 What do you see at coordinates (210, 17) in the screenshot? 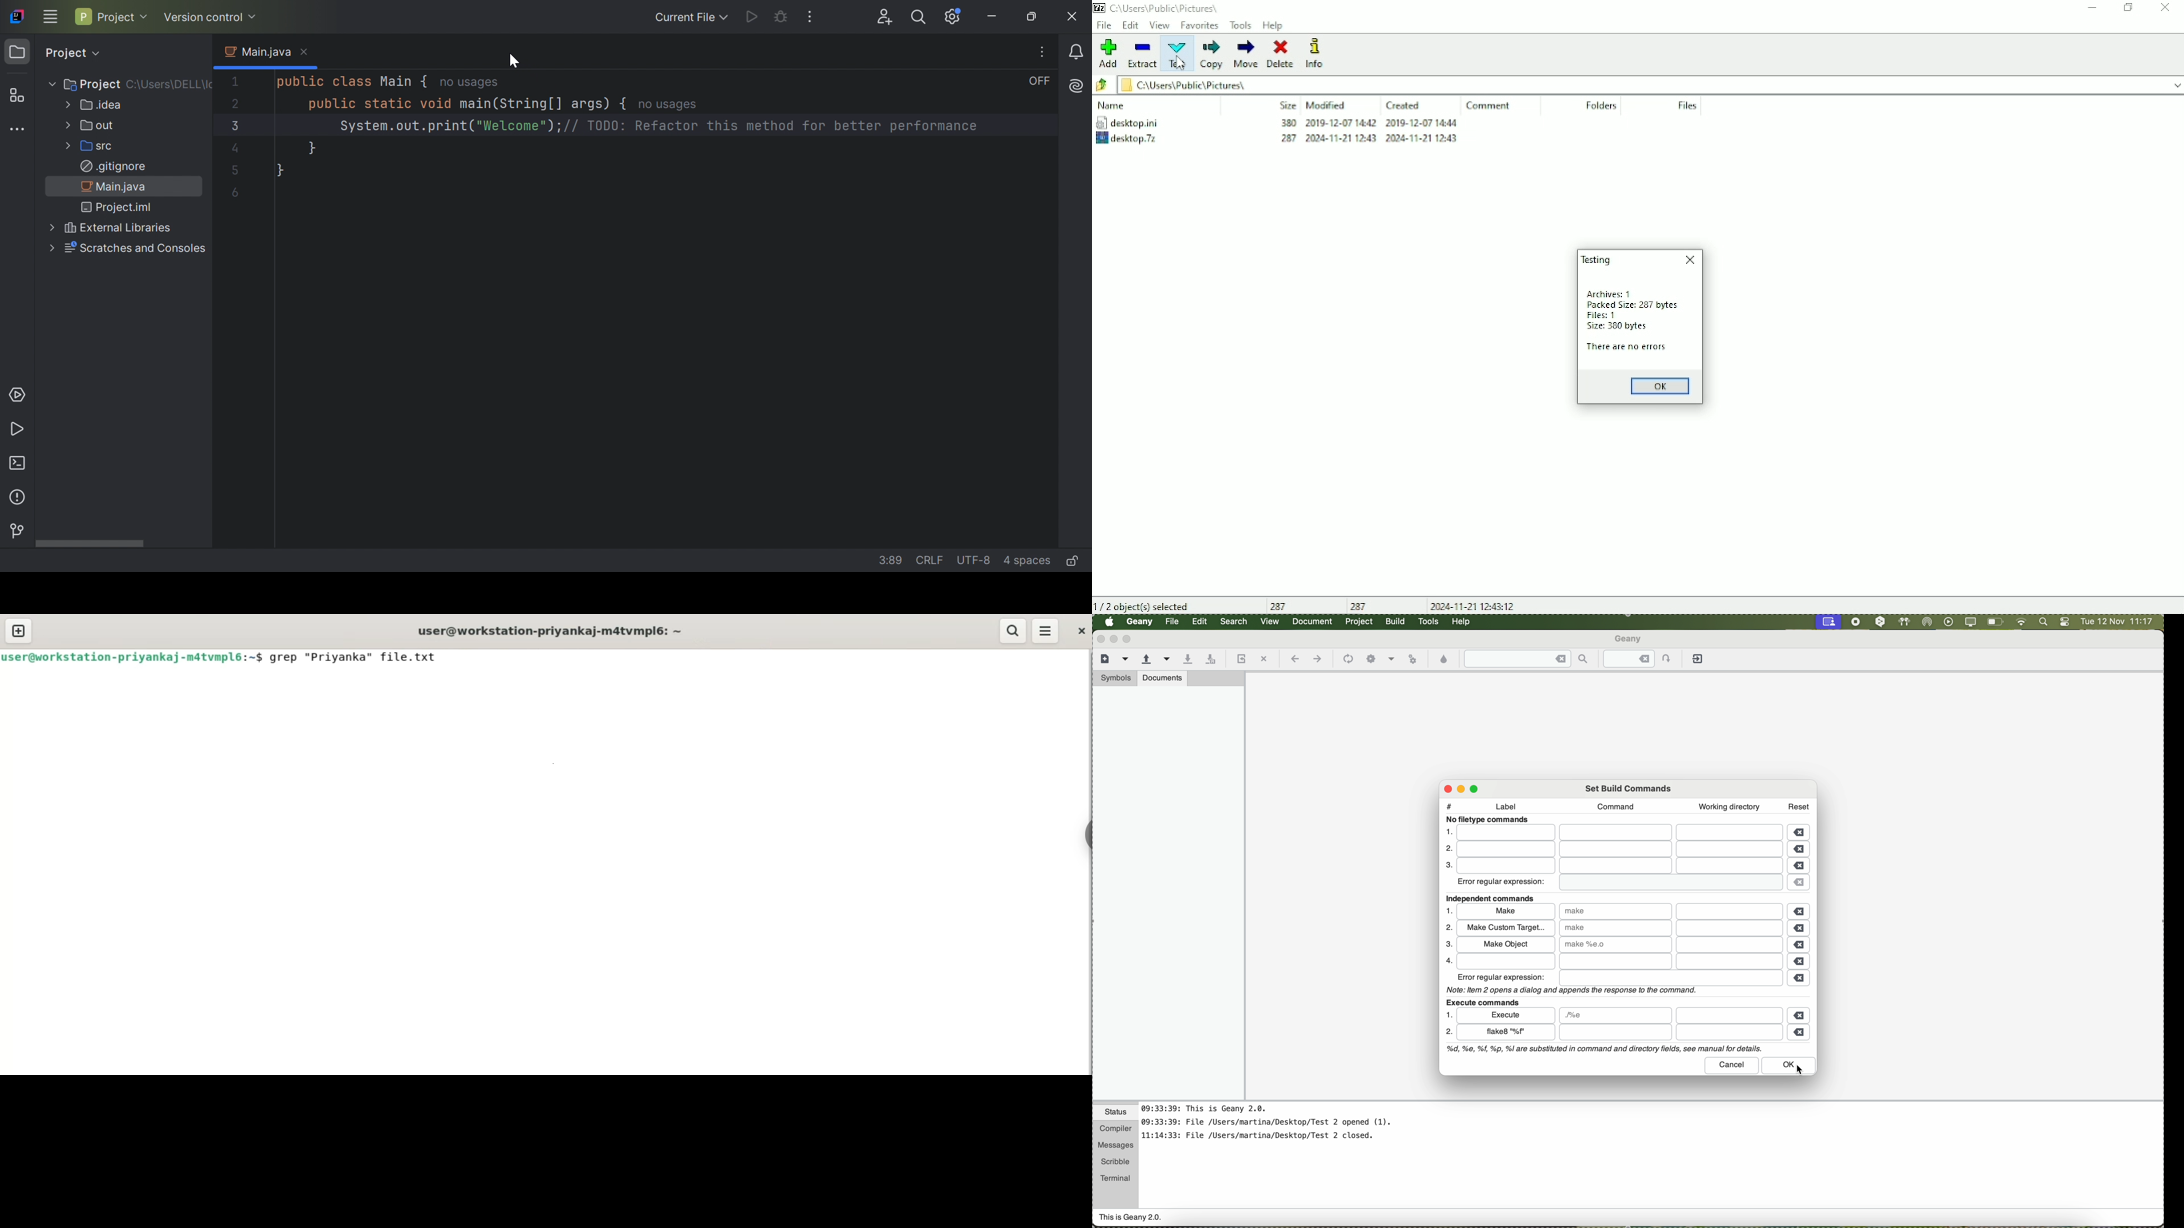
I see `Version control` at bounding box center [210, 17].